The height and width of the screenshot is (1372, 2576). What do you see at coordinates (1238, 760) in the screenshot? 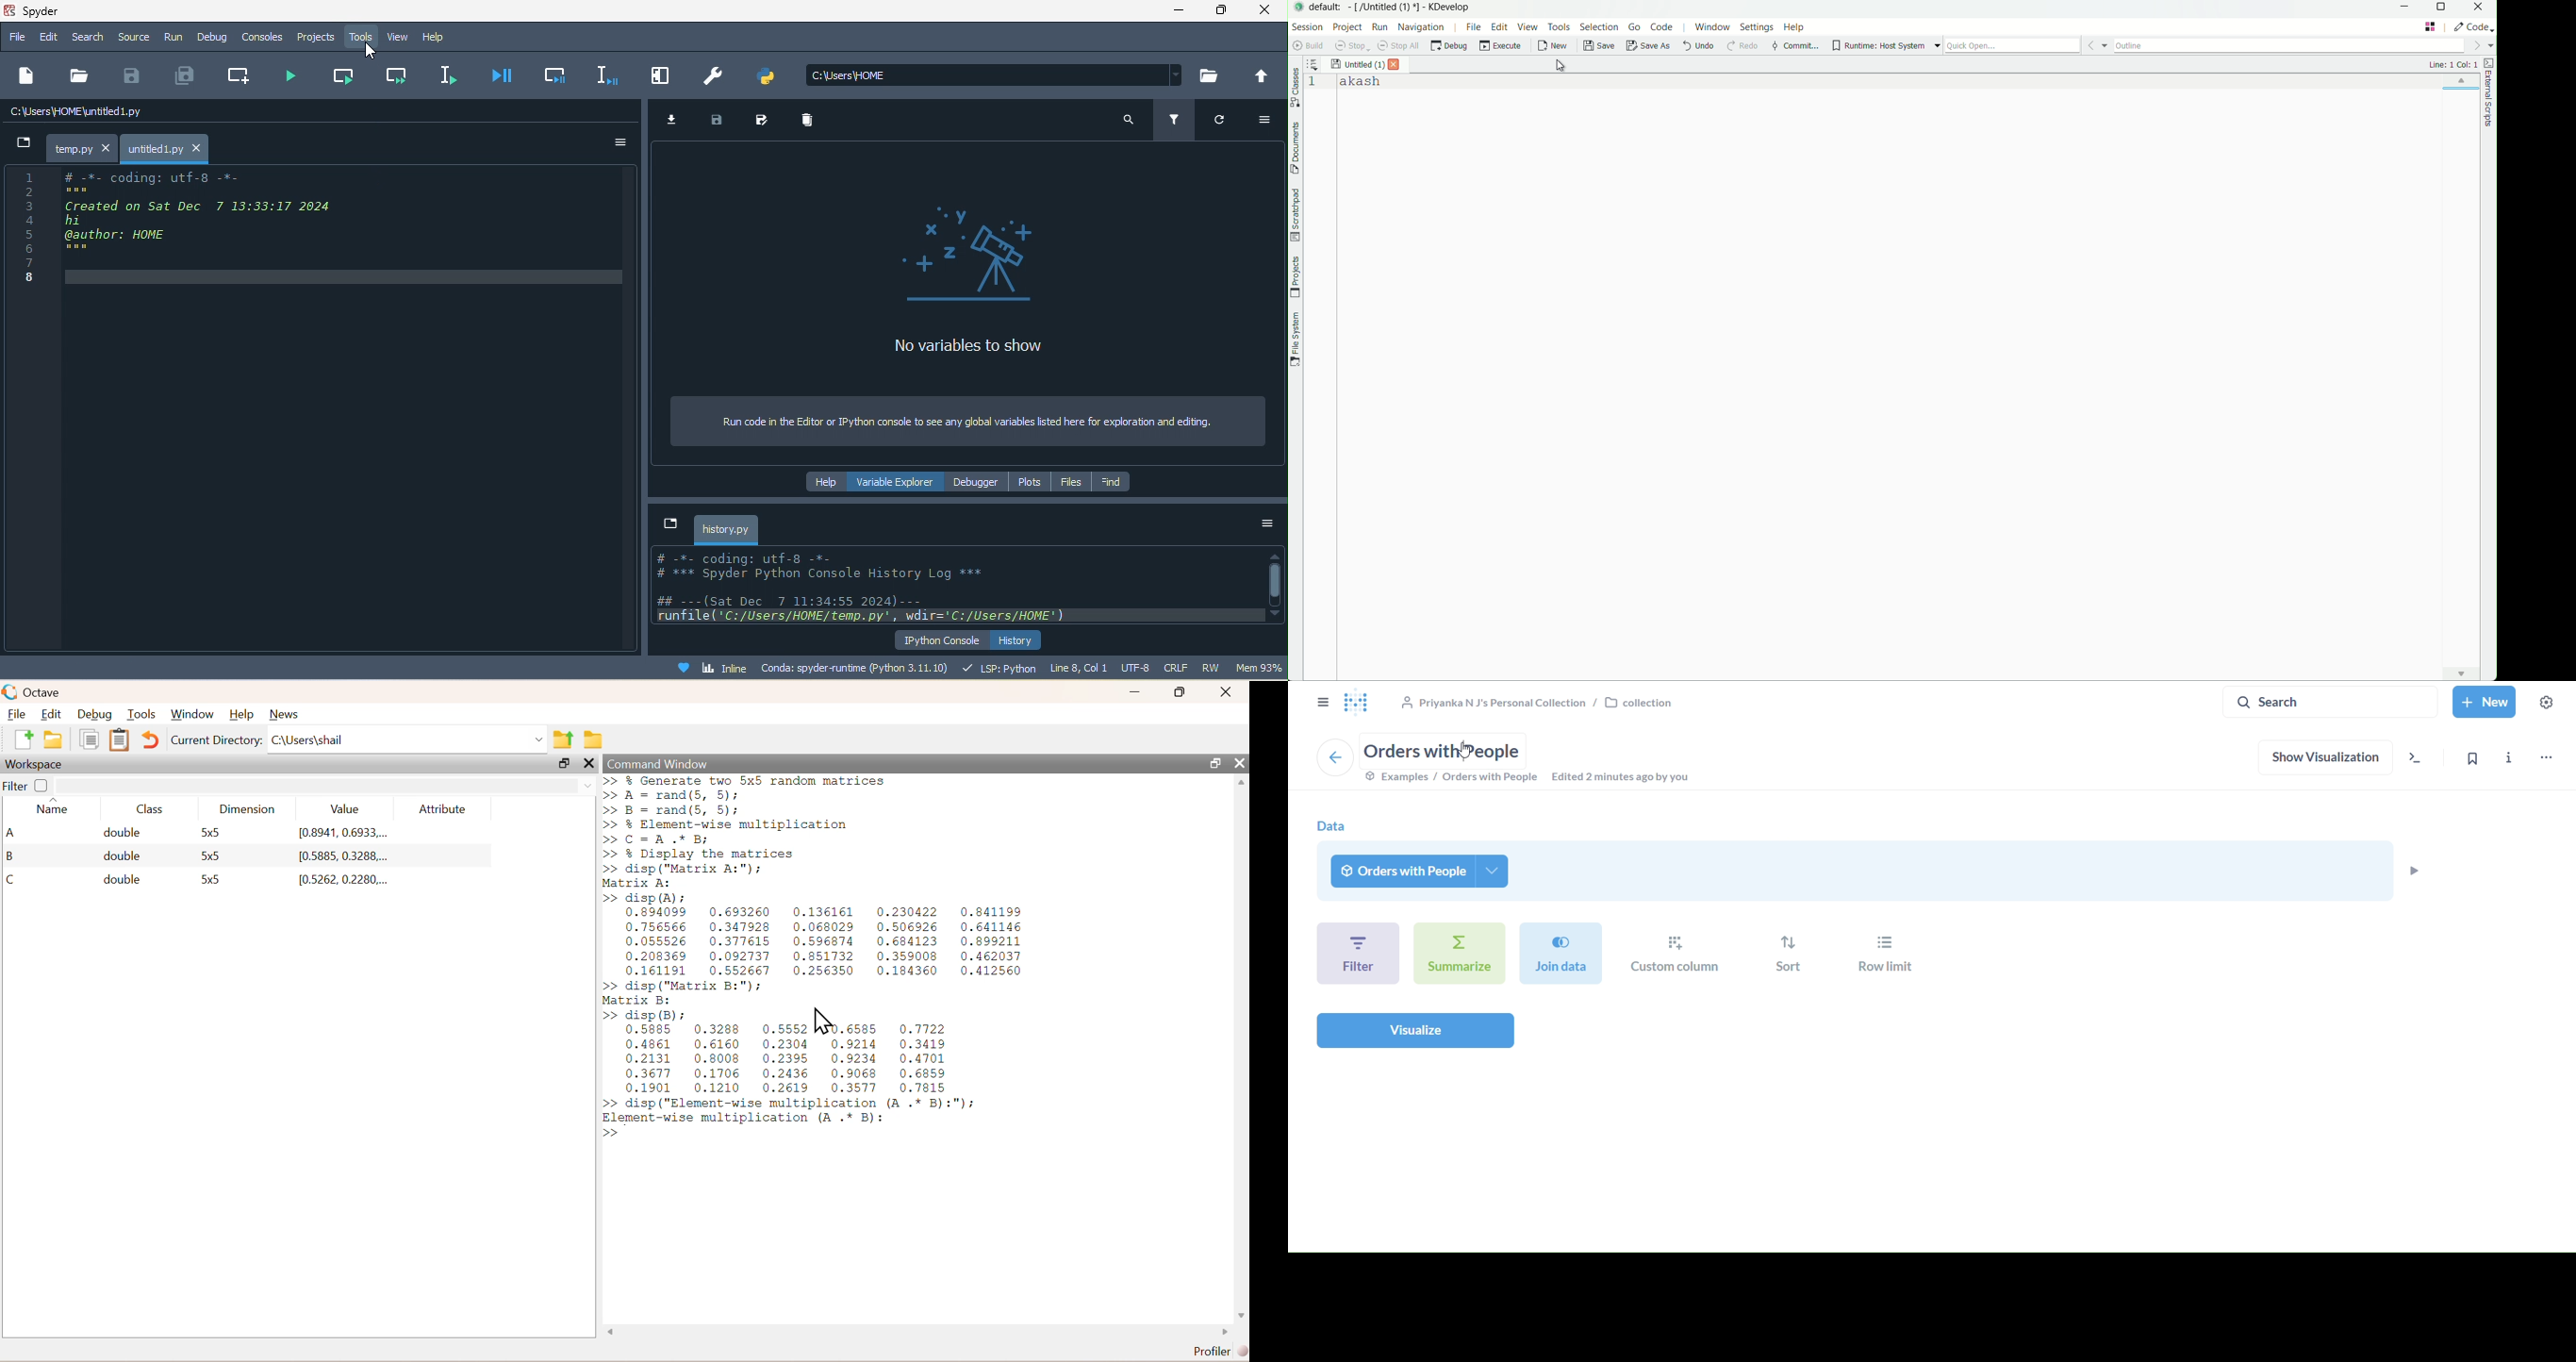
I see `Close` at bounding box center [1238, 760].